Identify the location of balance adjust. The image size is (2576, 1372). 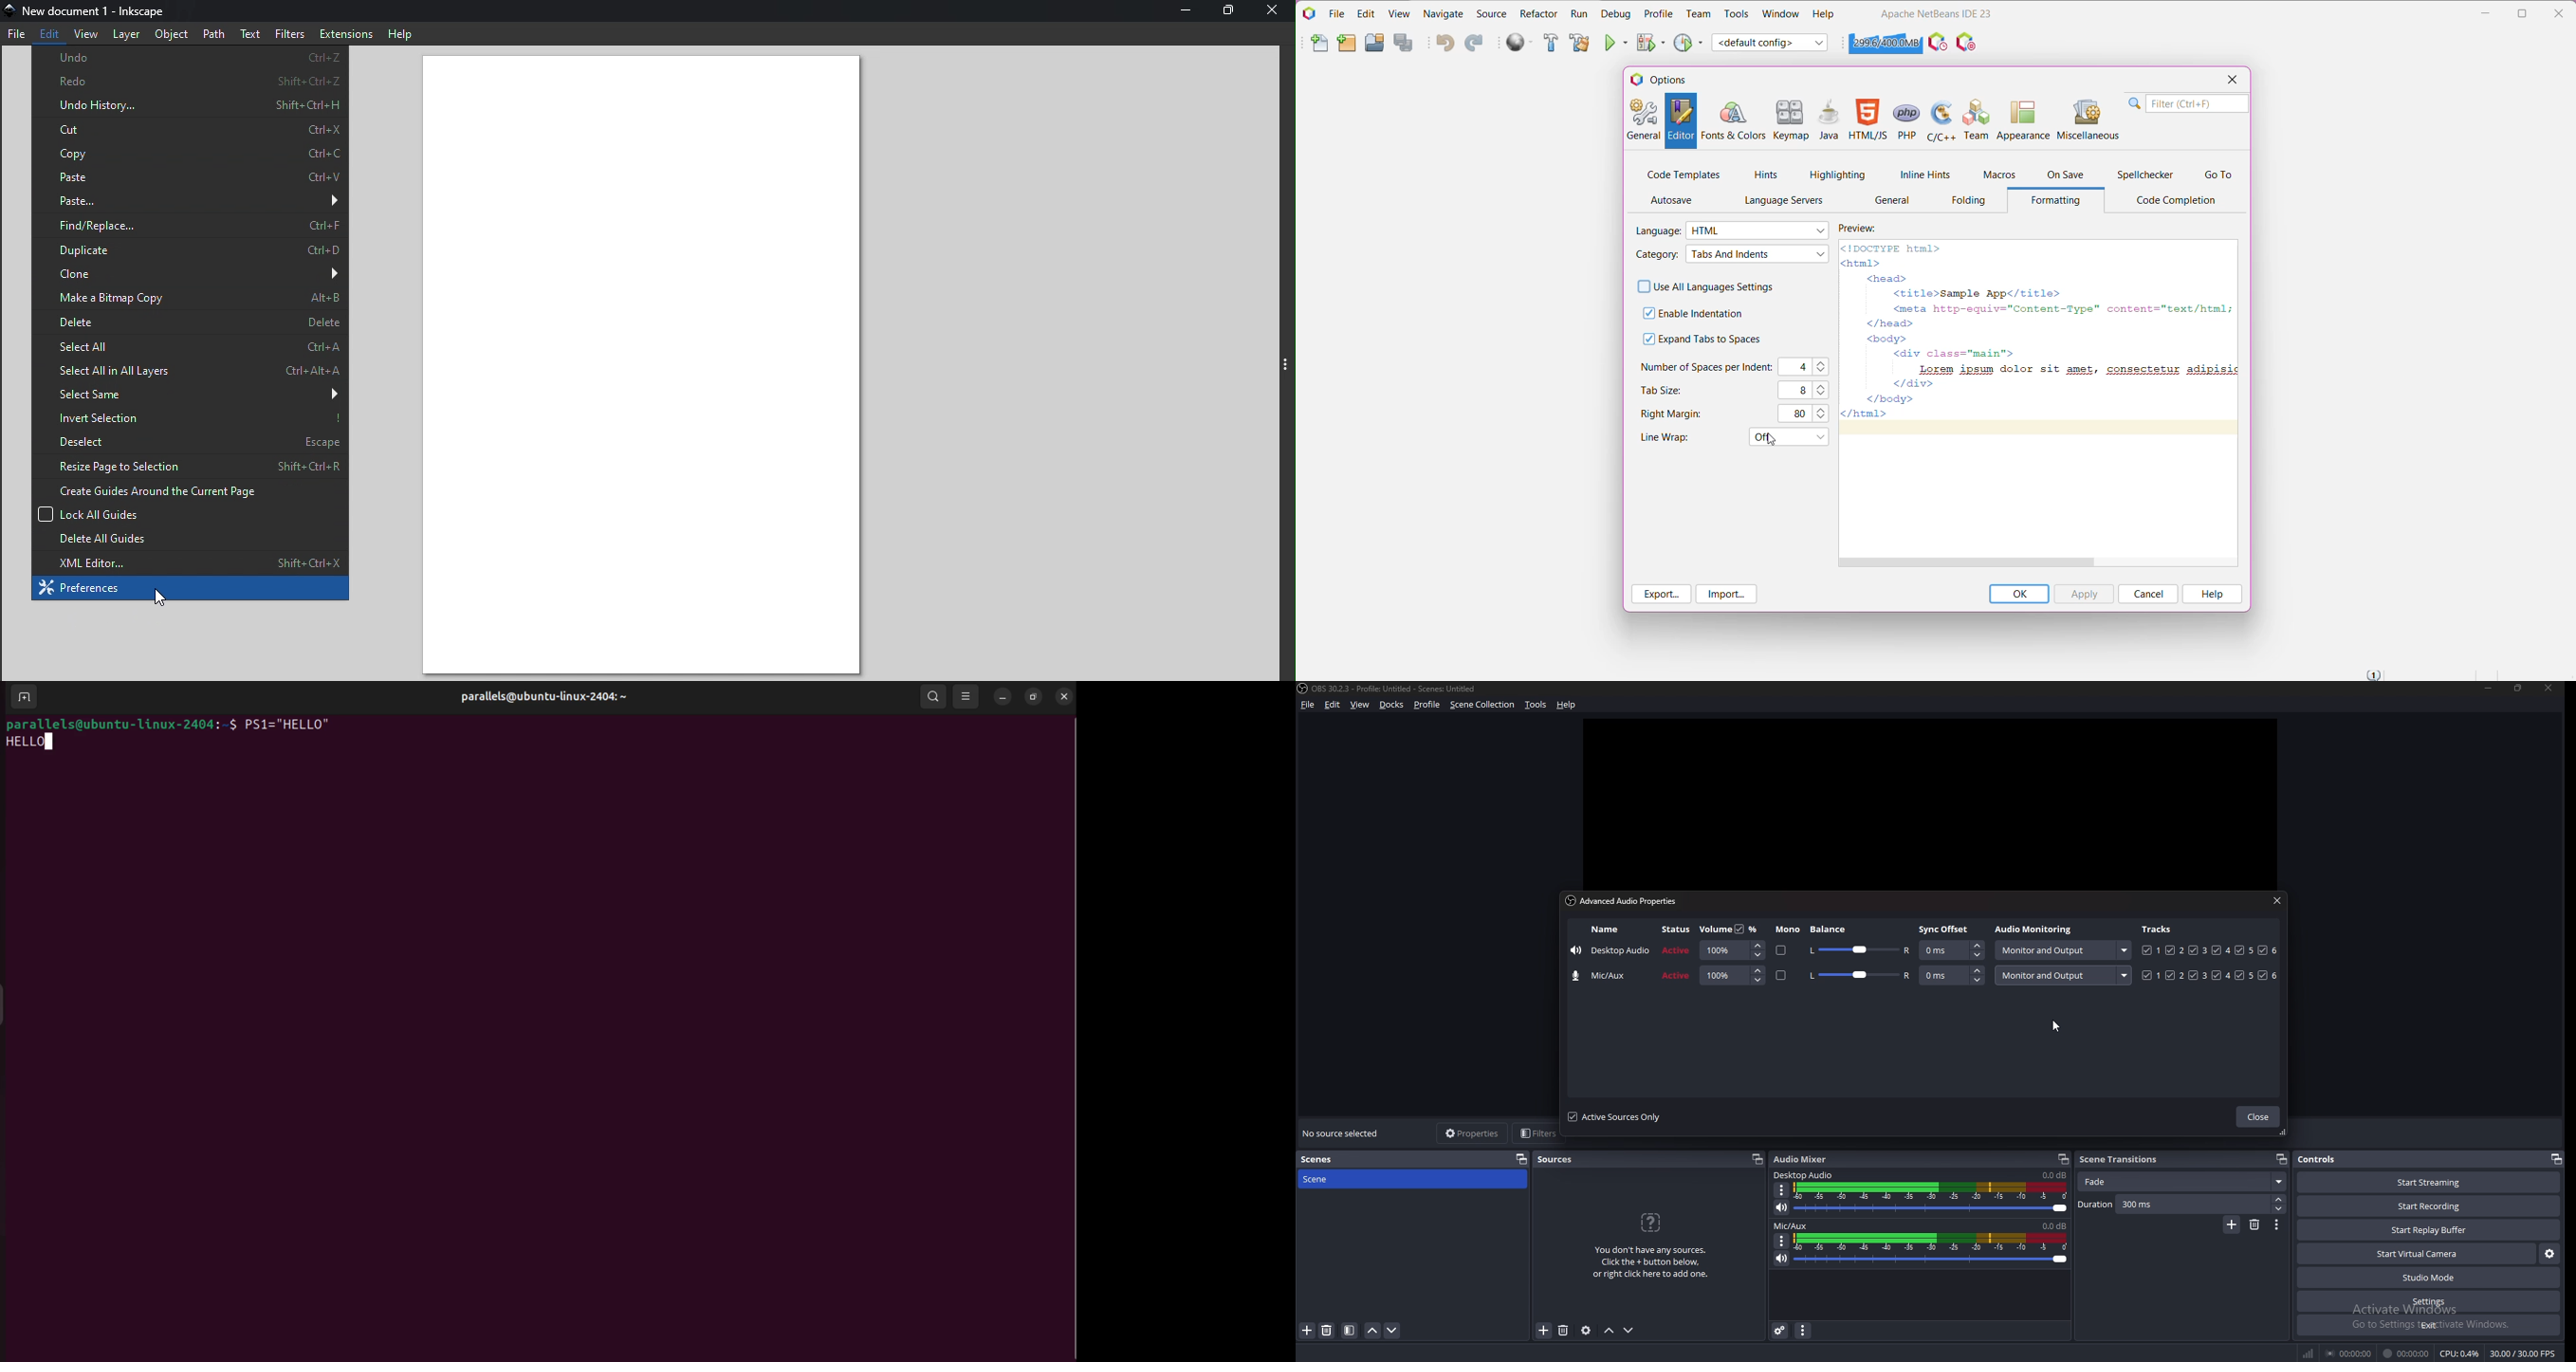
(1860, 976).